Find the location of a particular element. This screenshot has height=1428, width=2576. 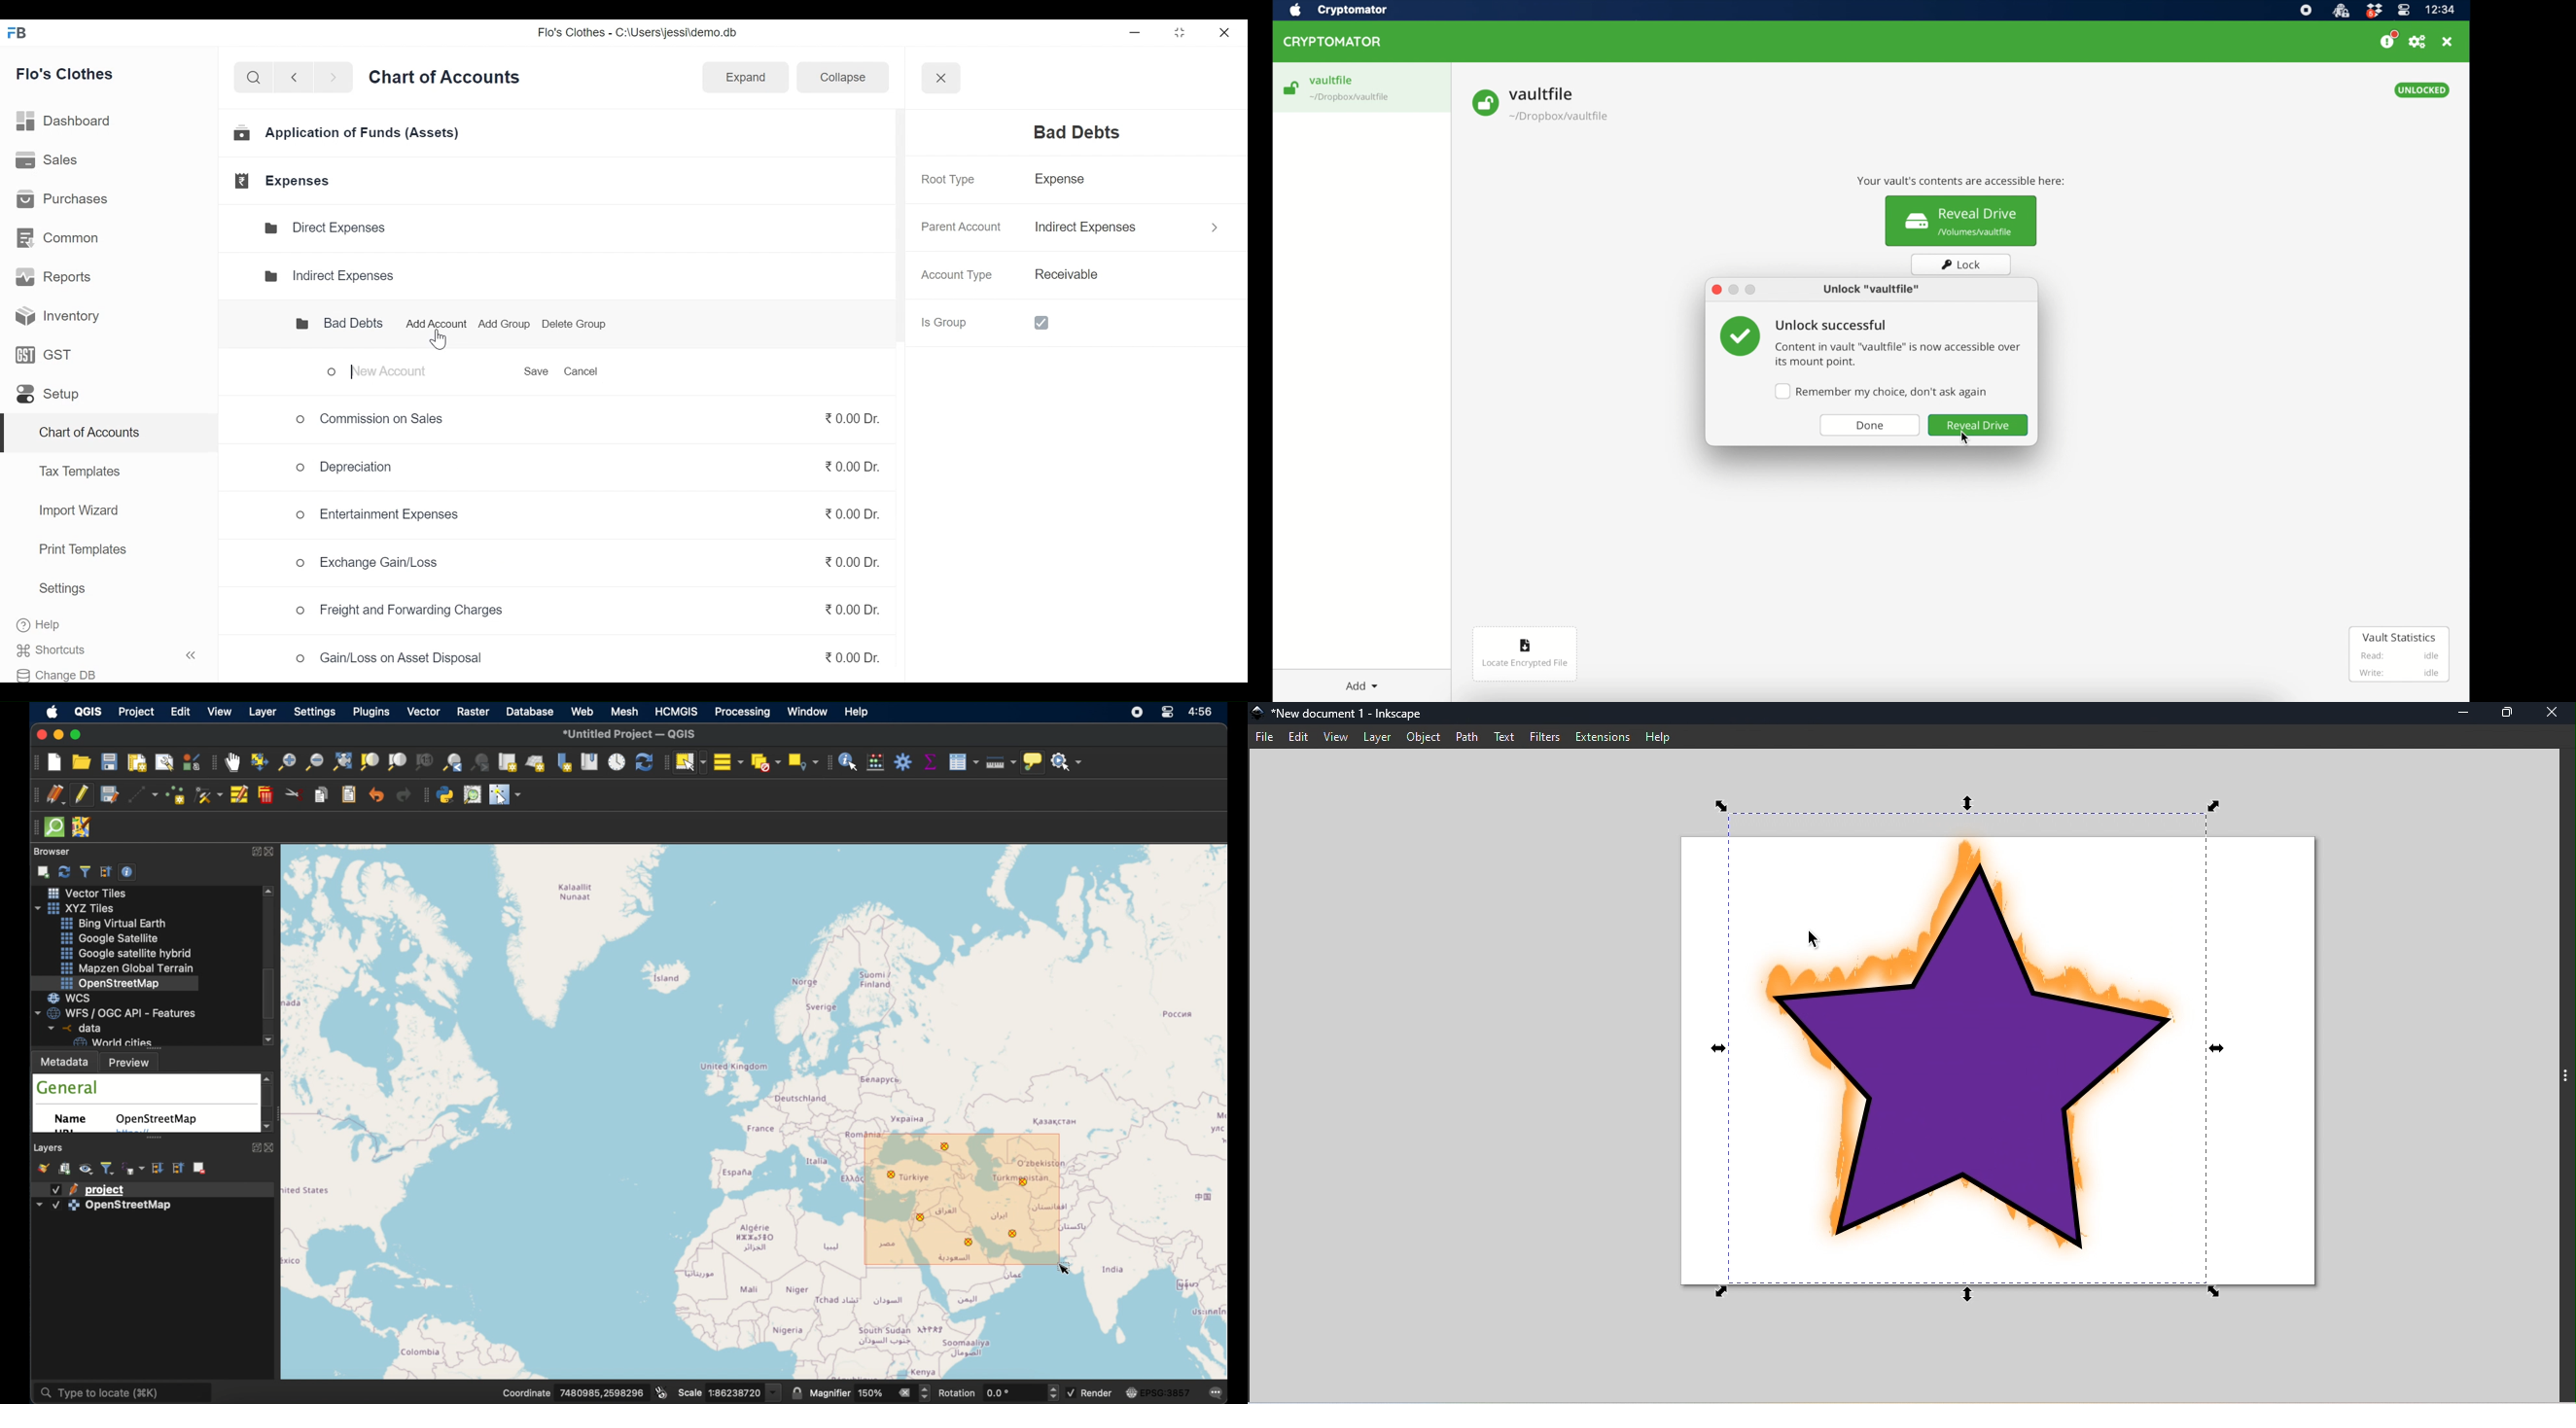

₹0.00 Dr. is located at coordinates (853, 655).